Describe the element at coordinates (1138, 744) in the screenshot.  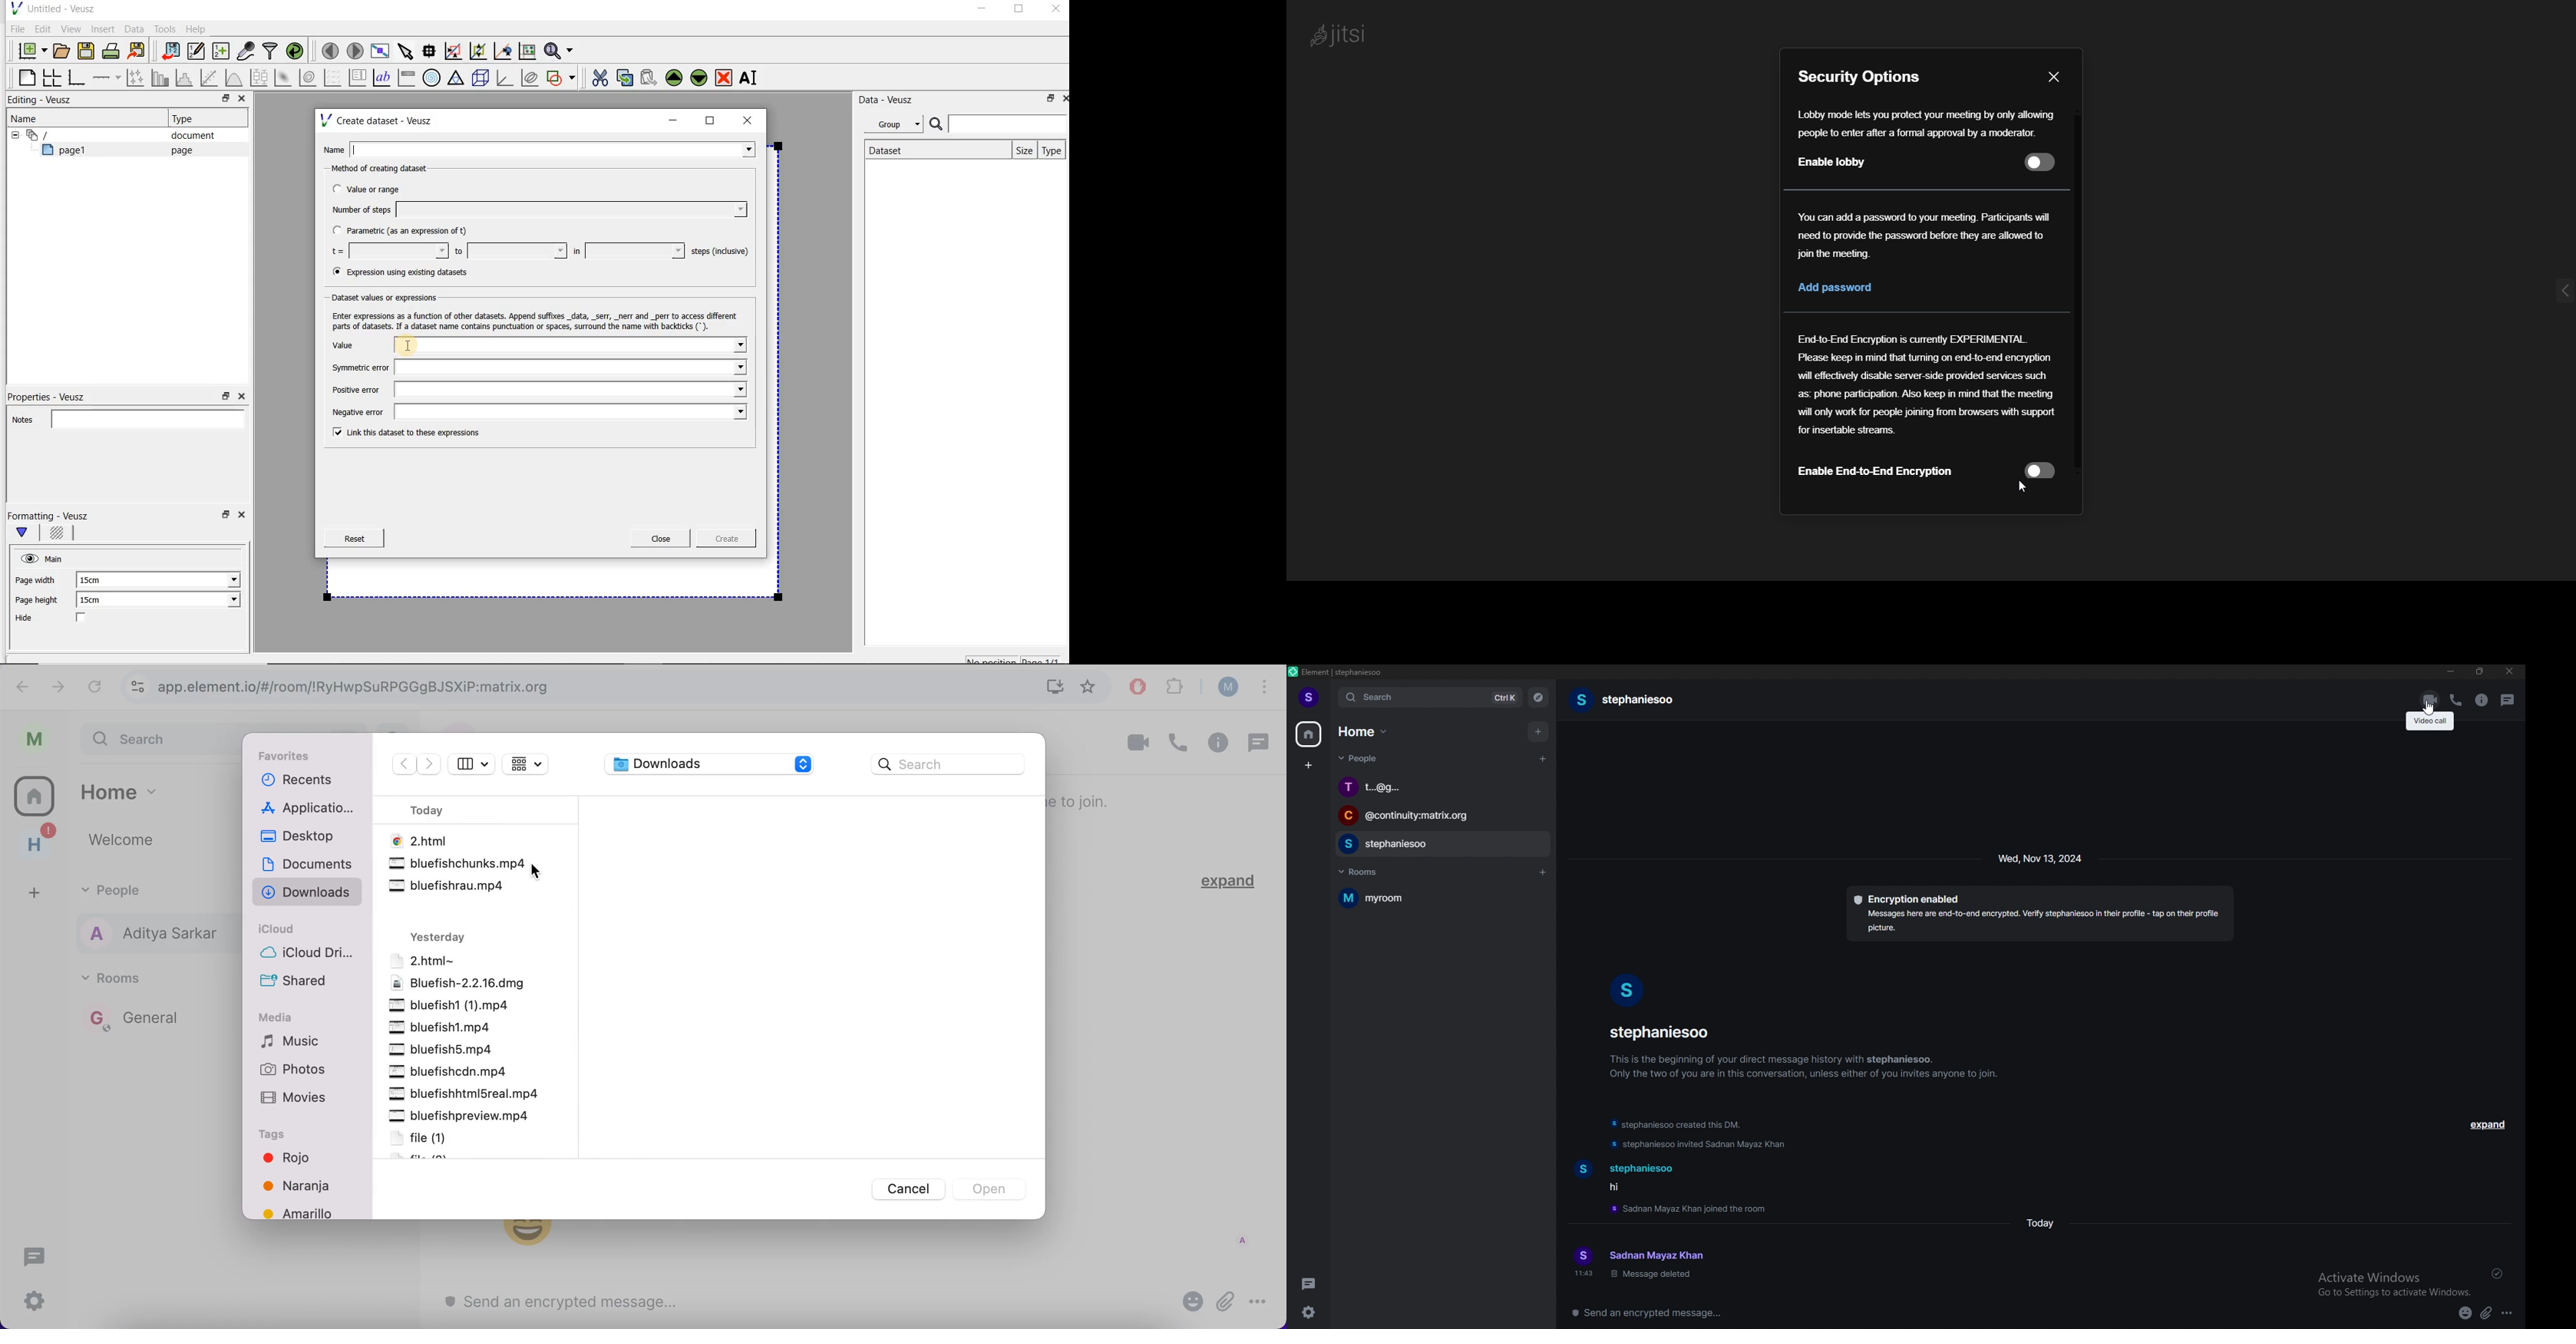
I see `video call` at that location.